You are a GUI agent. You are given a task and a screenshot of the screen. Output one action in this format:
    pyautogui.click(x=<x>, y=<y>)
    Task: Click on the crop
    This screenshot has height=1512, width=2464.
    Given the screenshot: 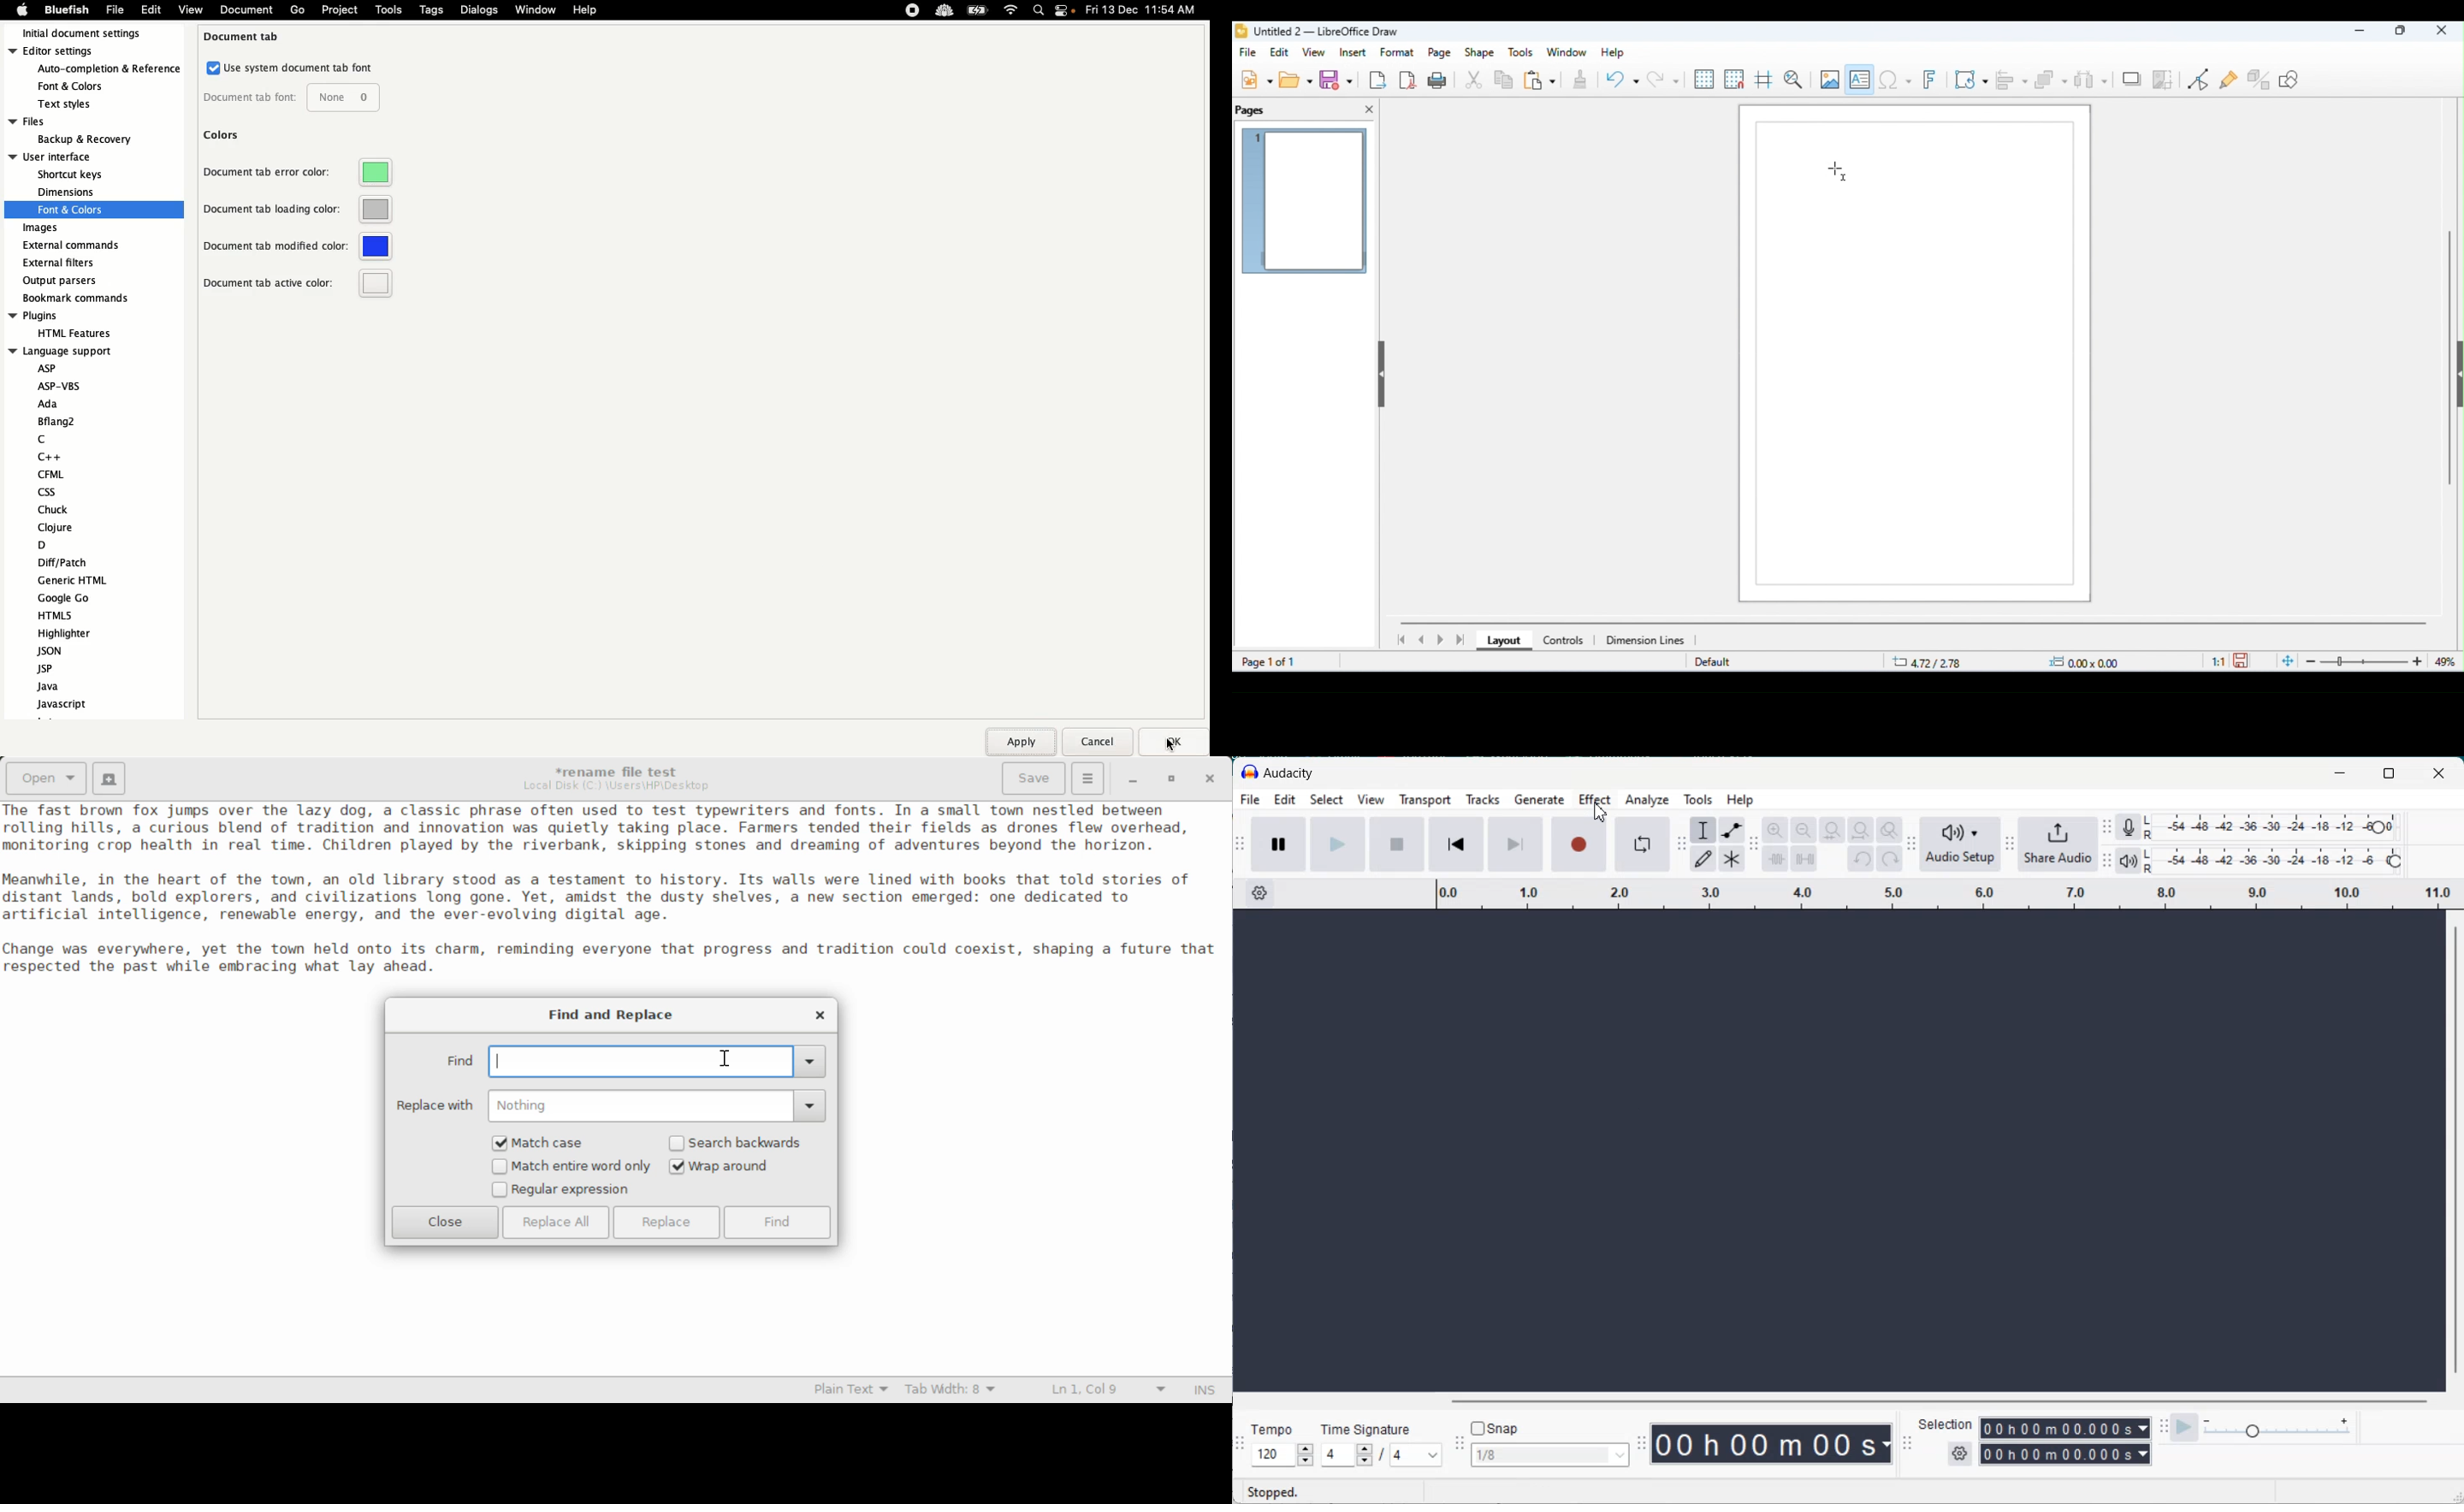 What is the action you would take?
    pyautogui.click(x=2163, y=79)
    